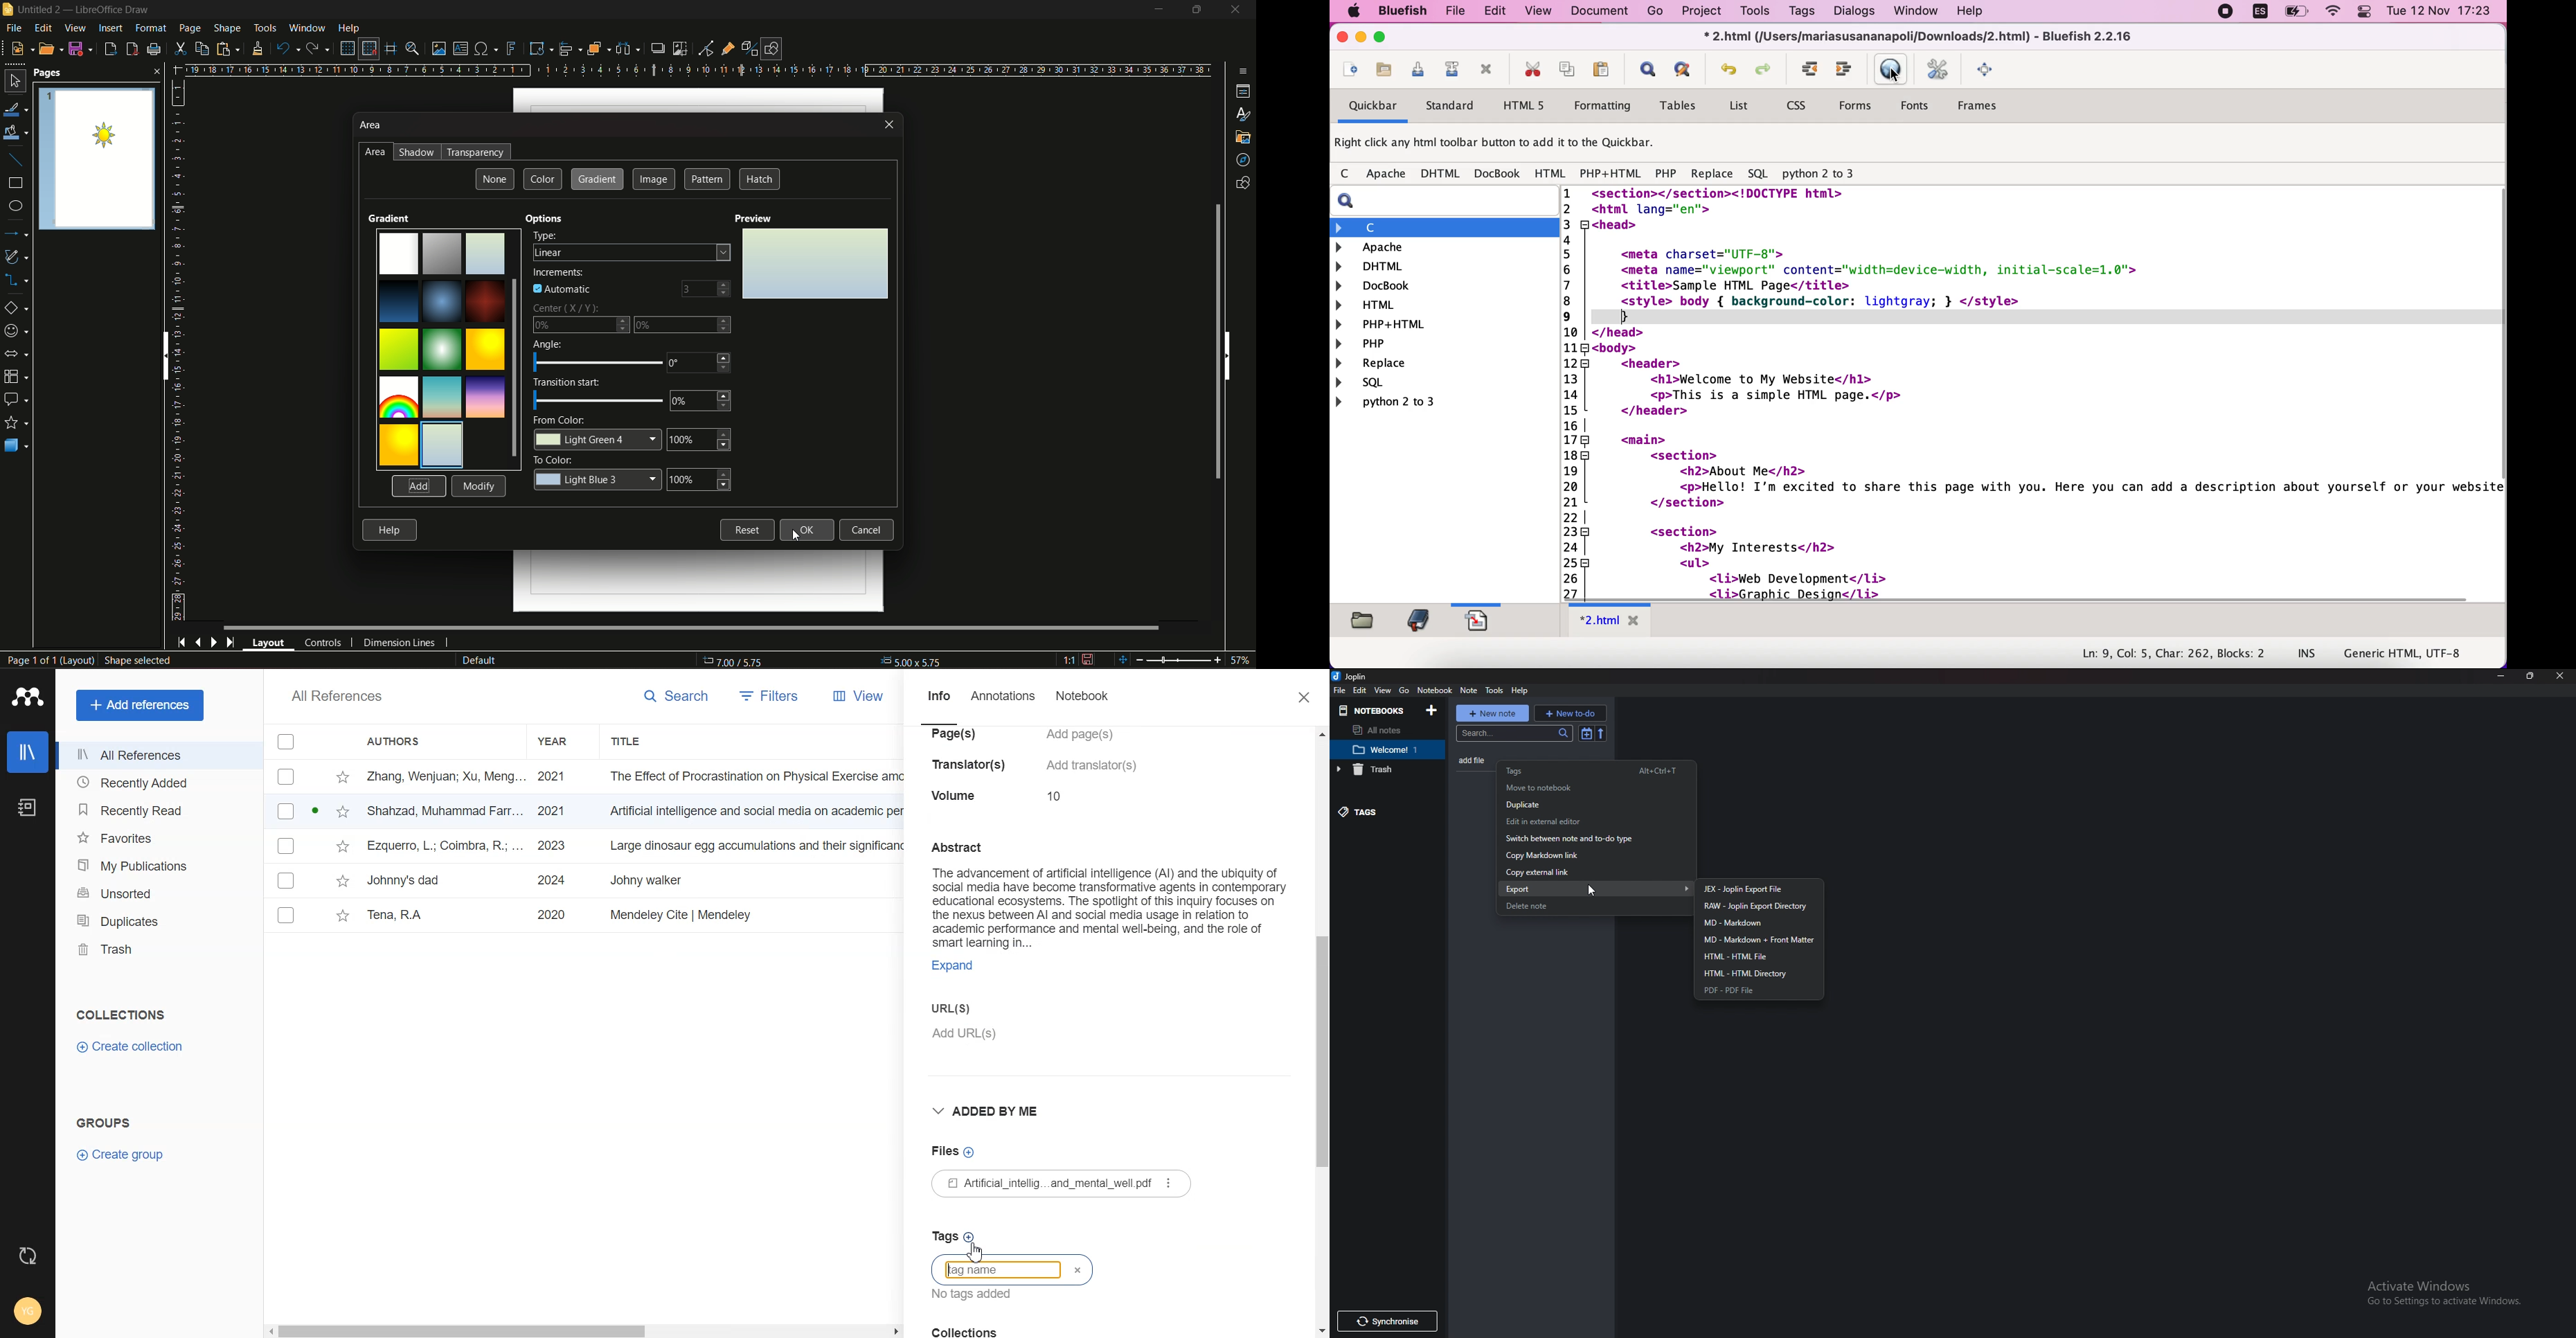 Image resolution: width=2576 pixels, height=1344 pixels. I want to click on Add notebooks, so click(1434, 709).